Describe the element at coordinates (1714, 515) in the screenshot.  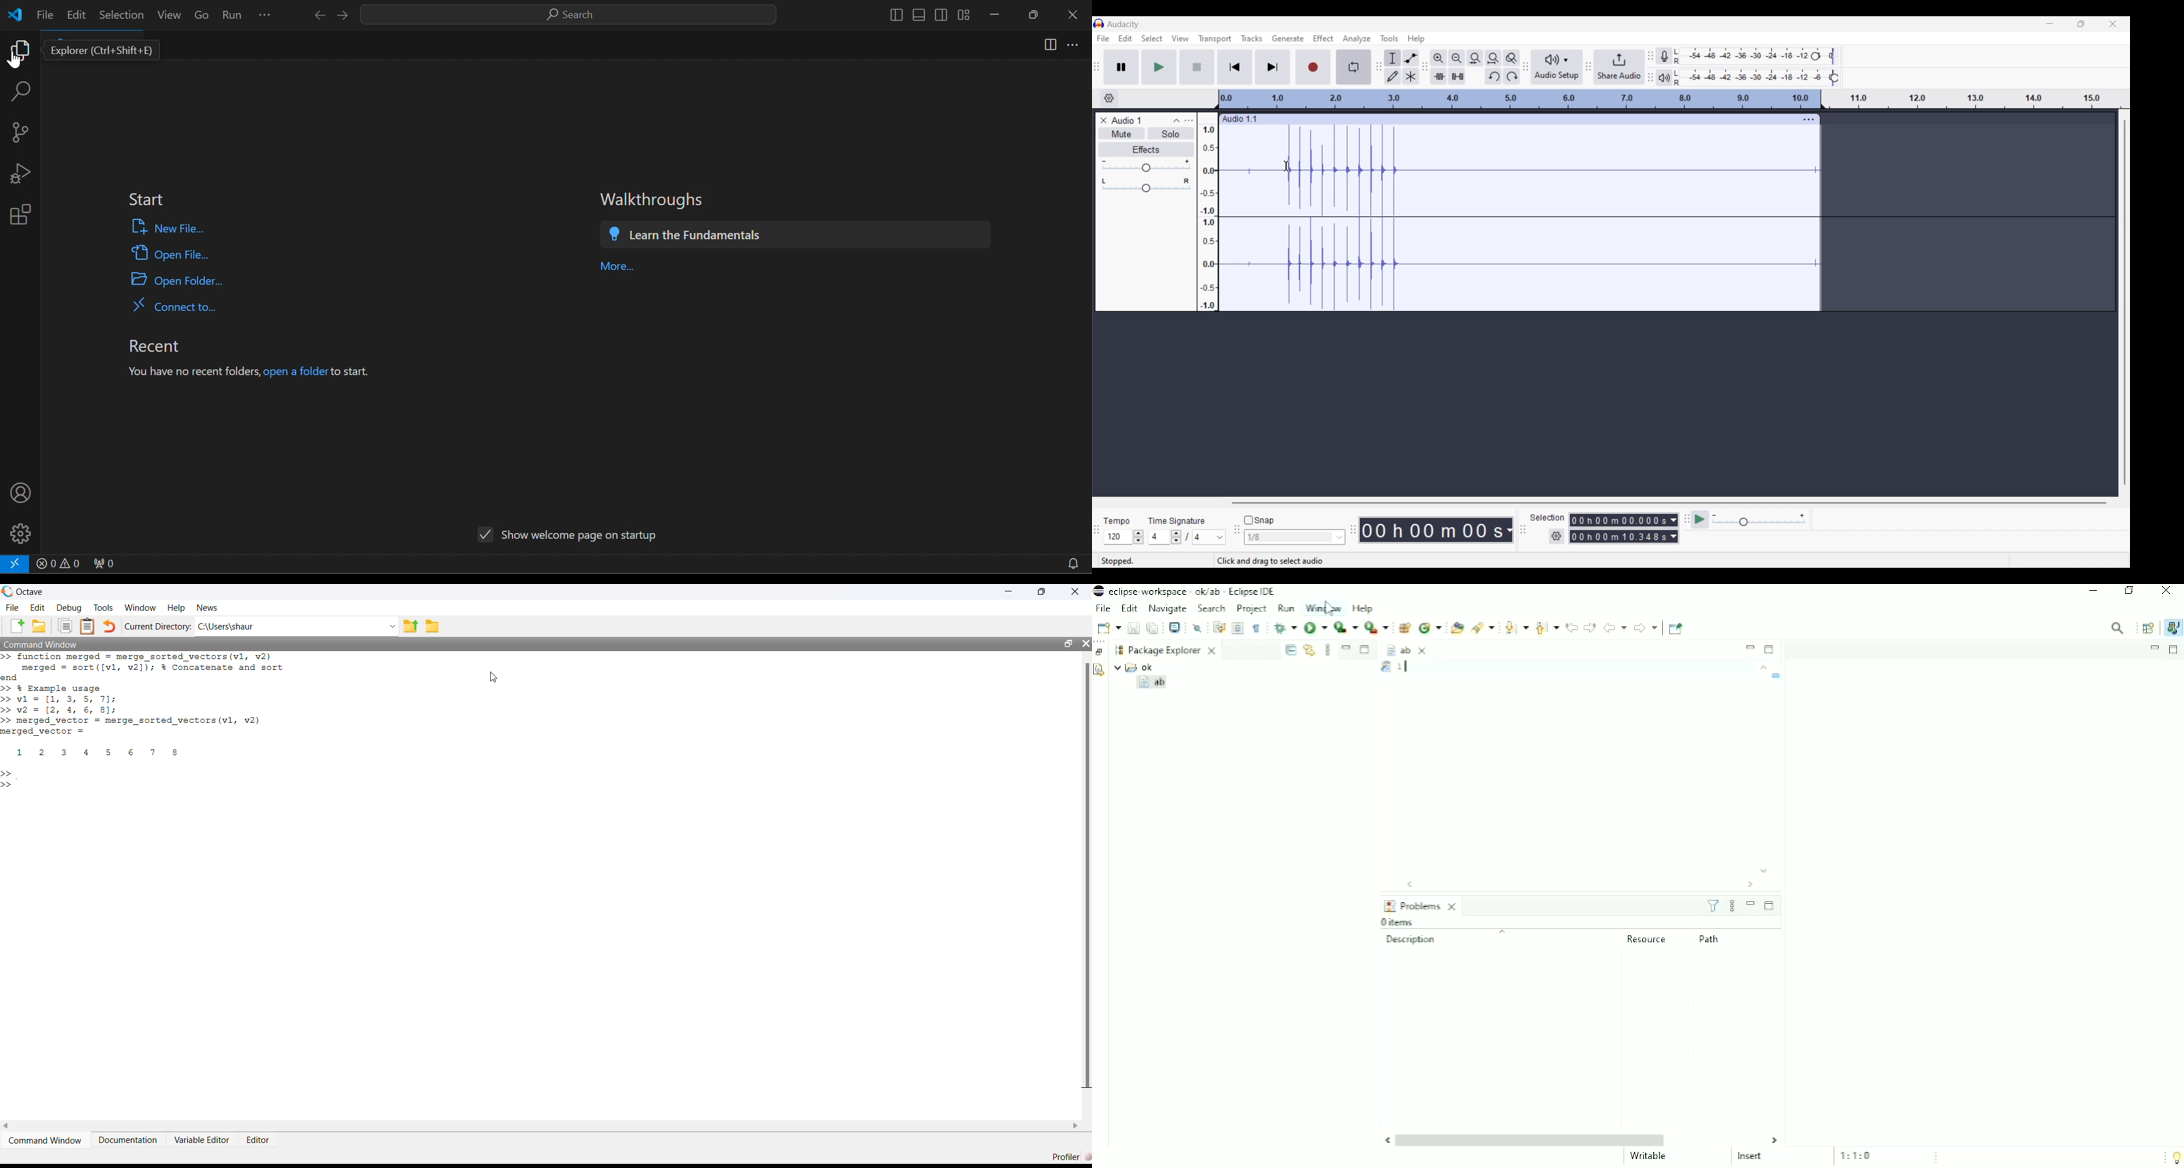
I see `Minimum playback speed` at that location.